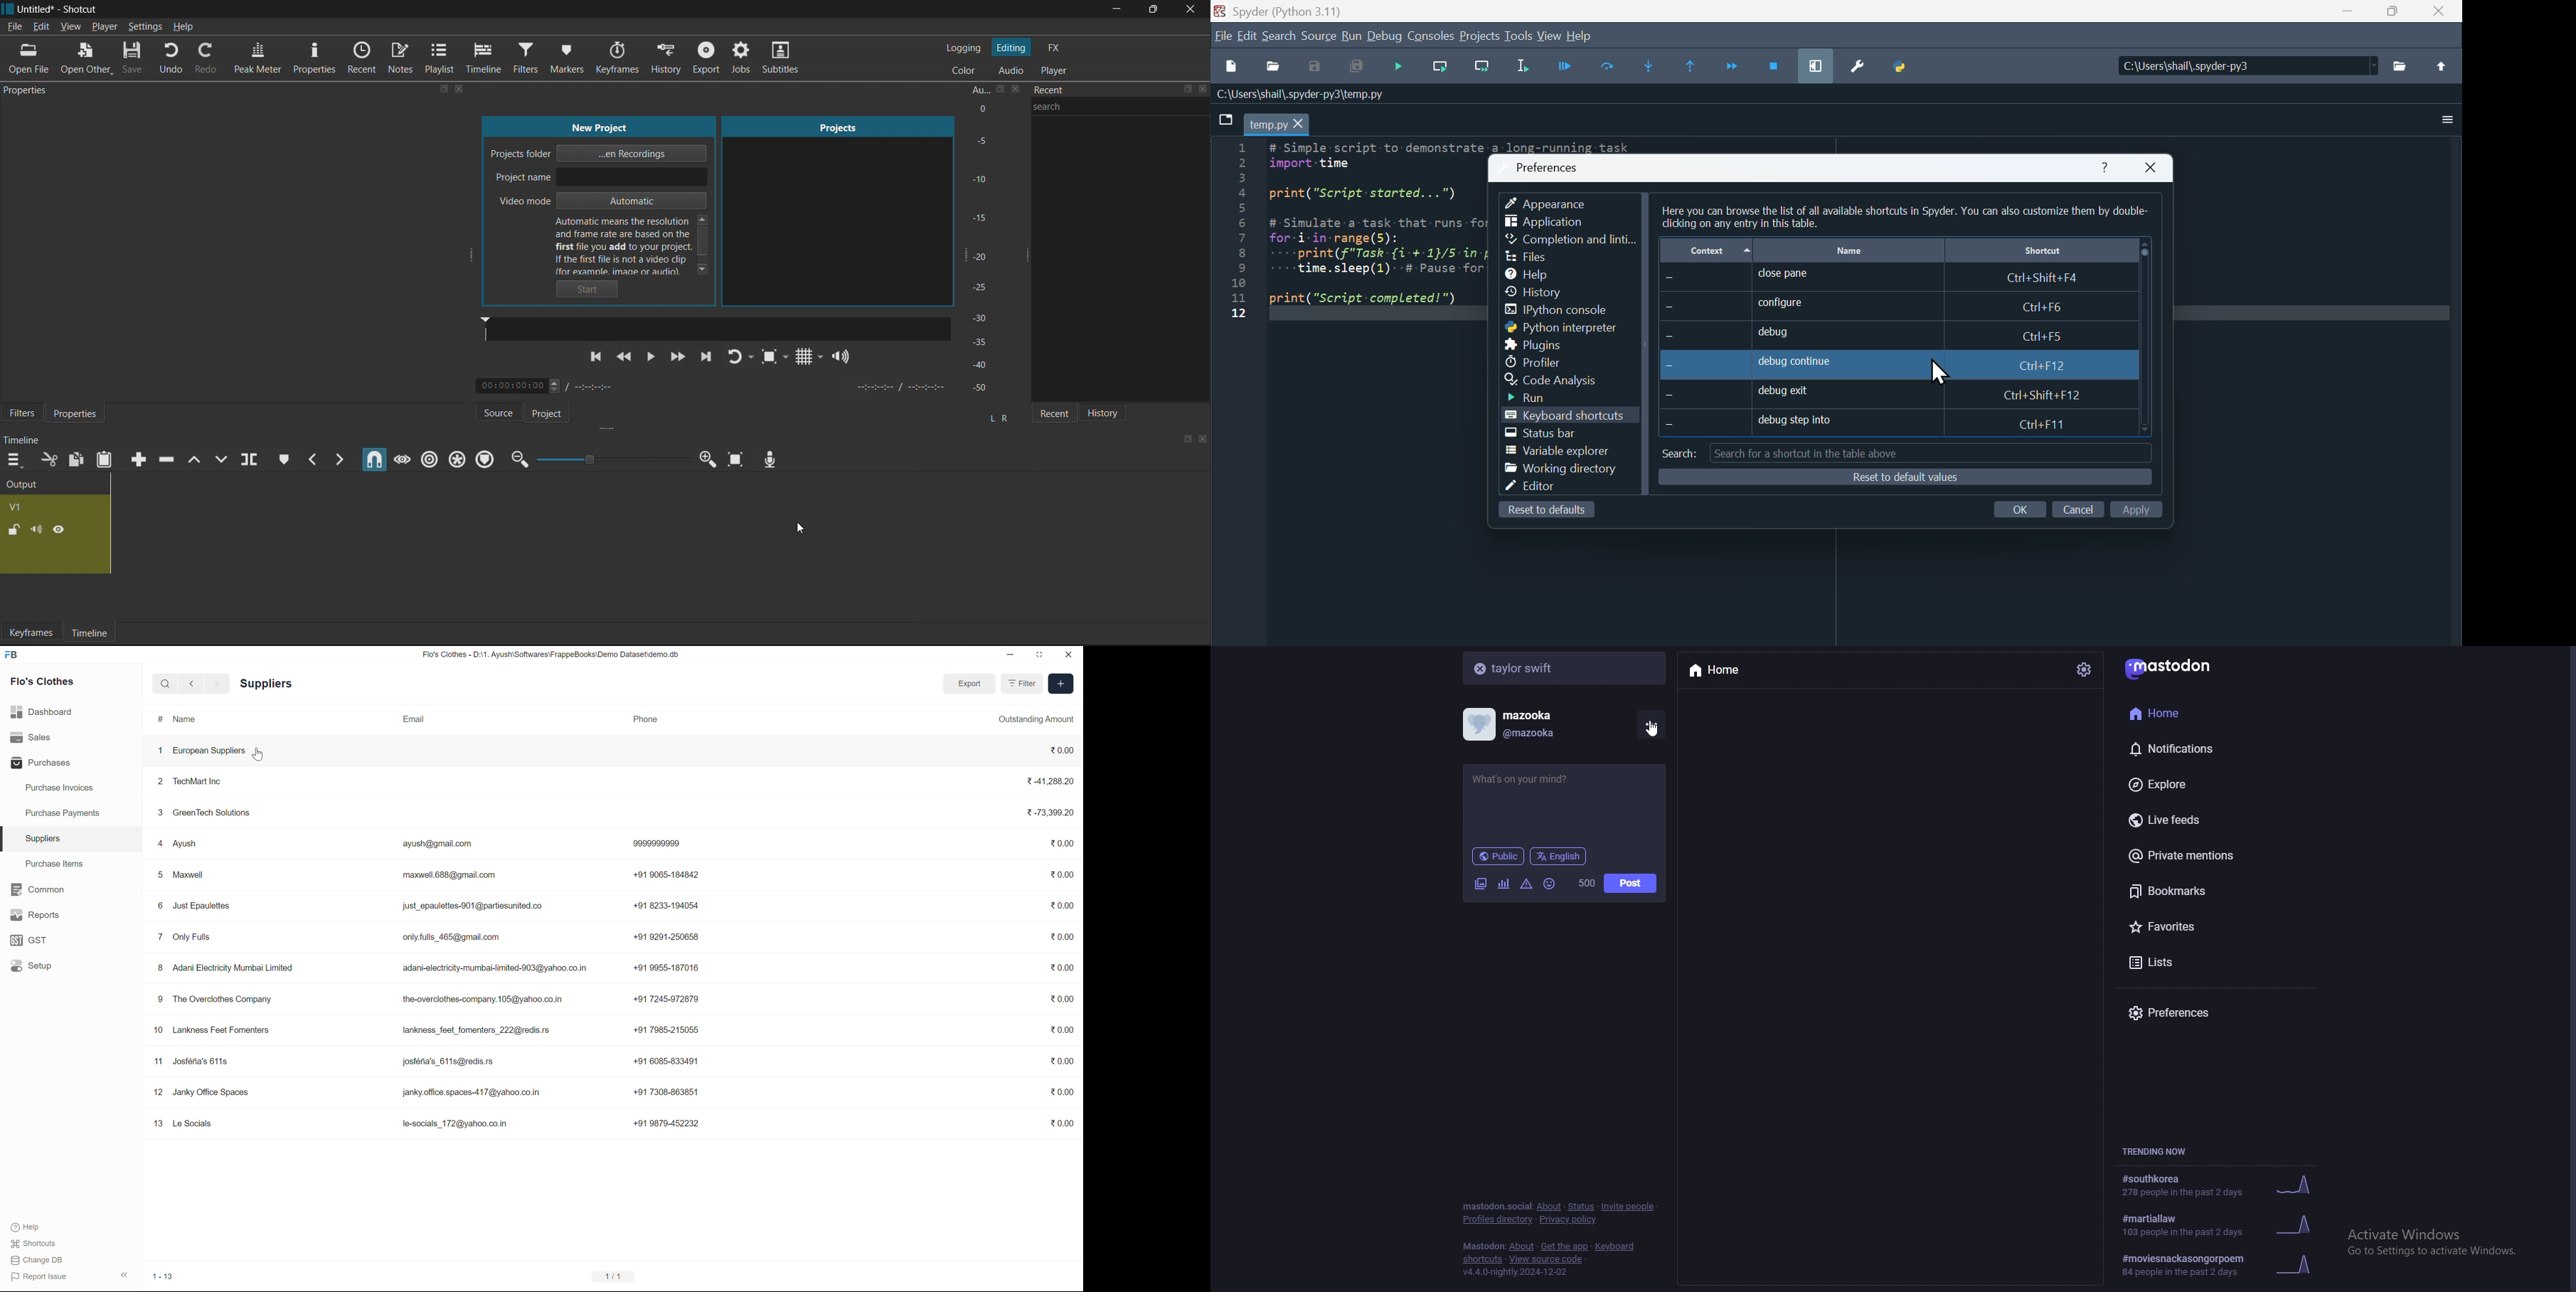 Image resolution: width=2576 pixels, height=1316 pixels. What do you see at coordinates (664, 1092) in the screenshot?
I see `+91 7308-863851` at bounding box center [664, 1092].